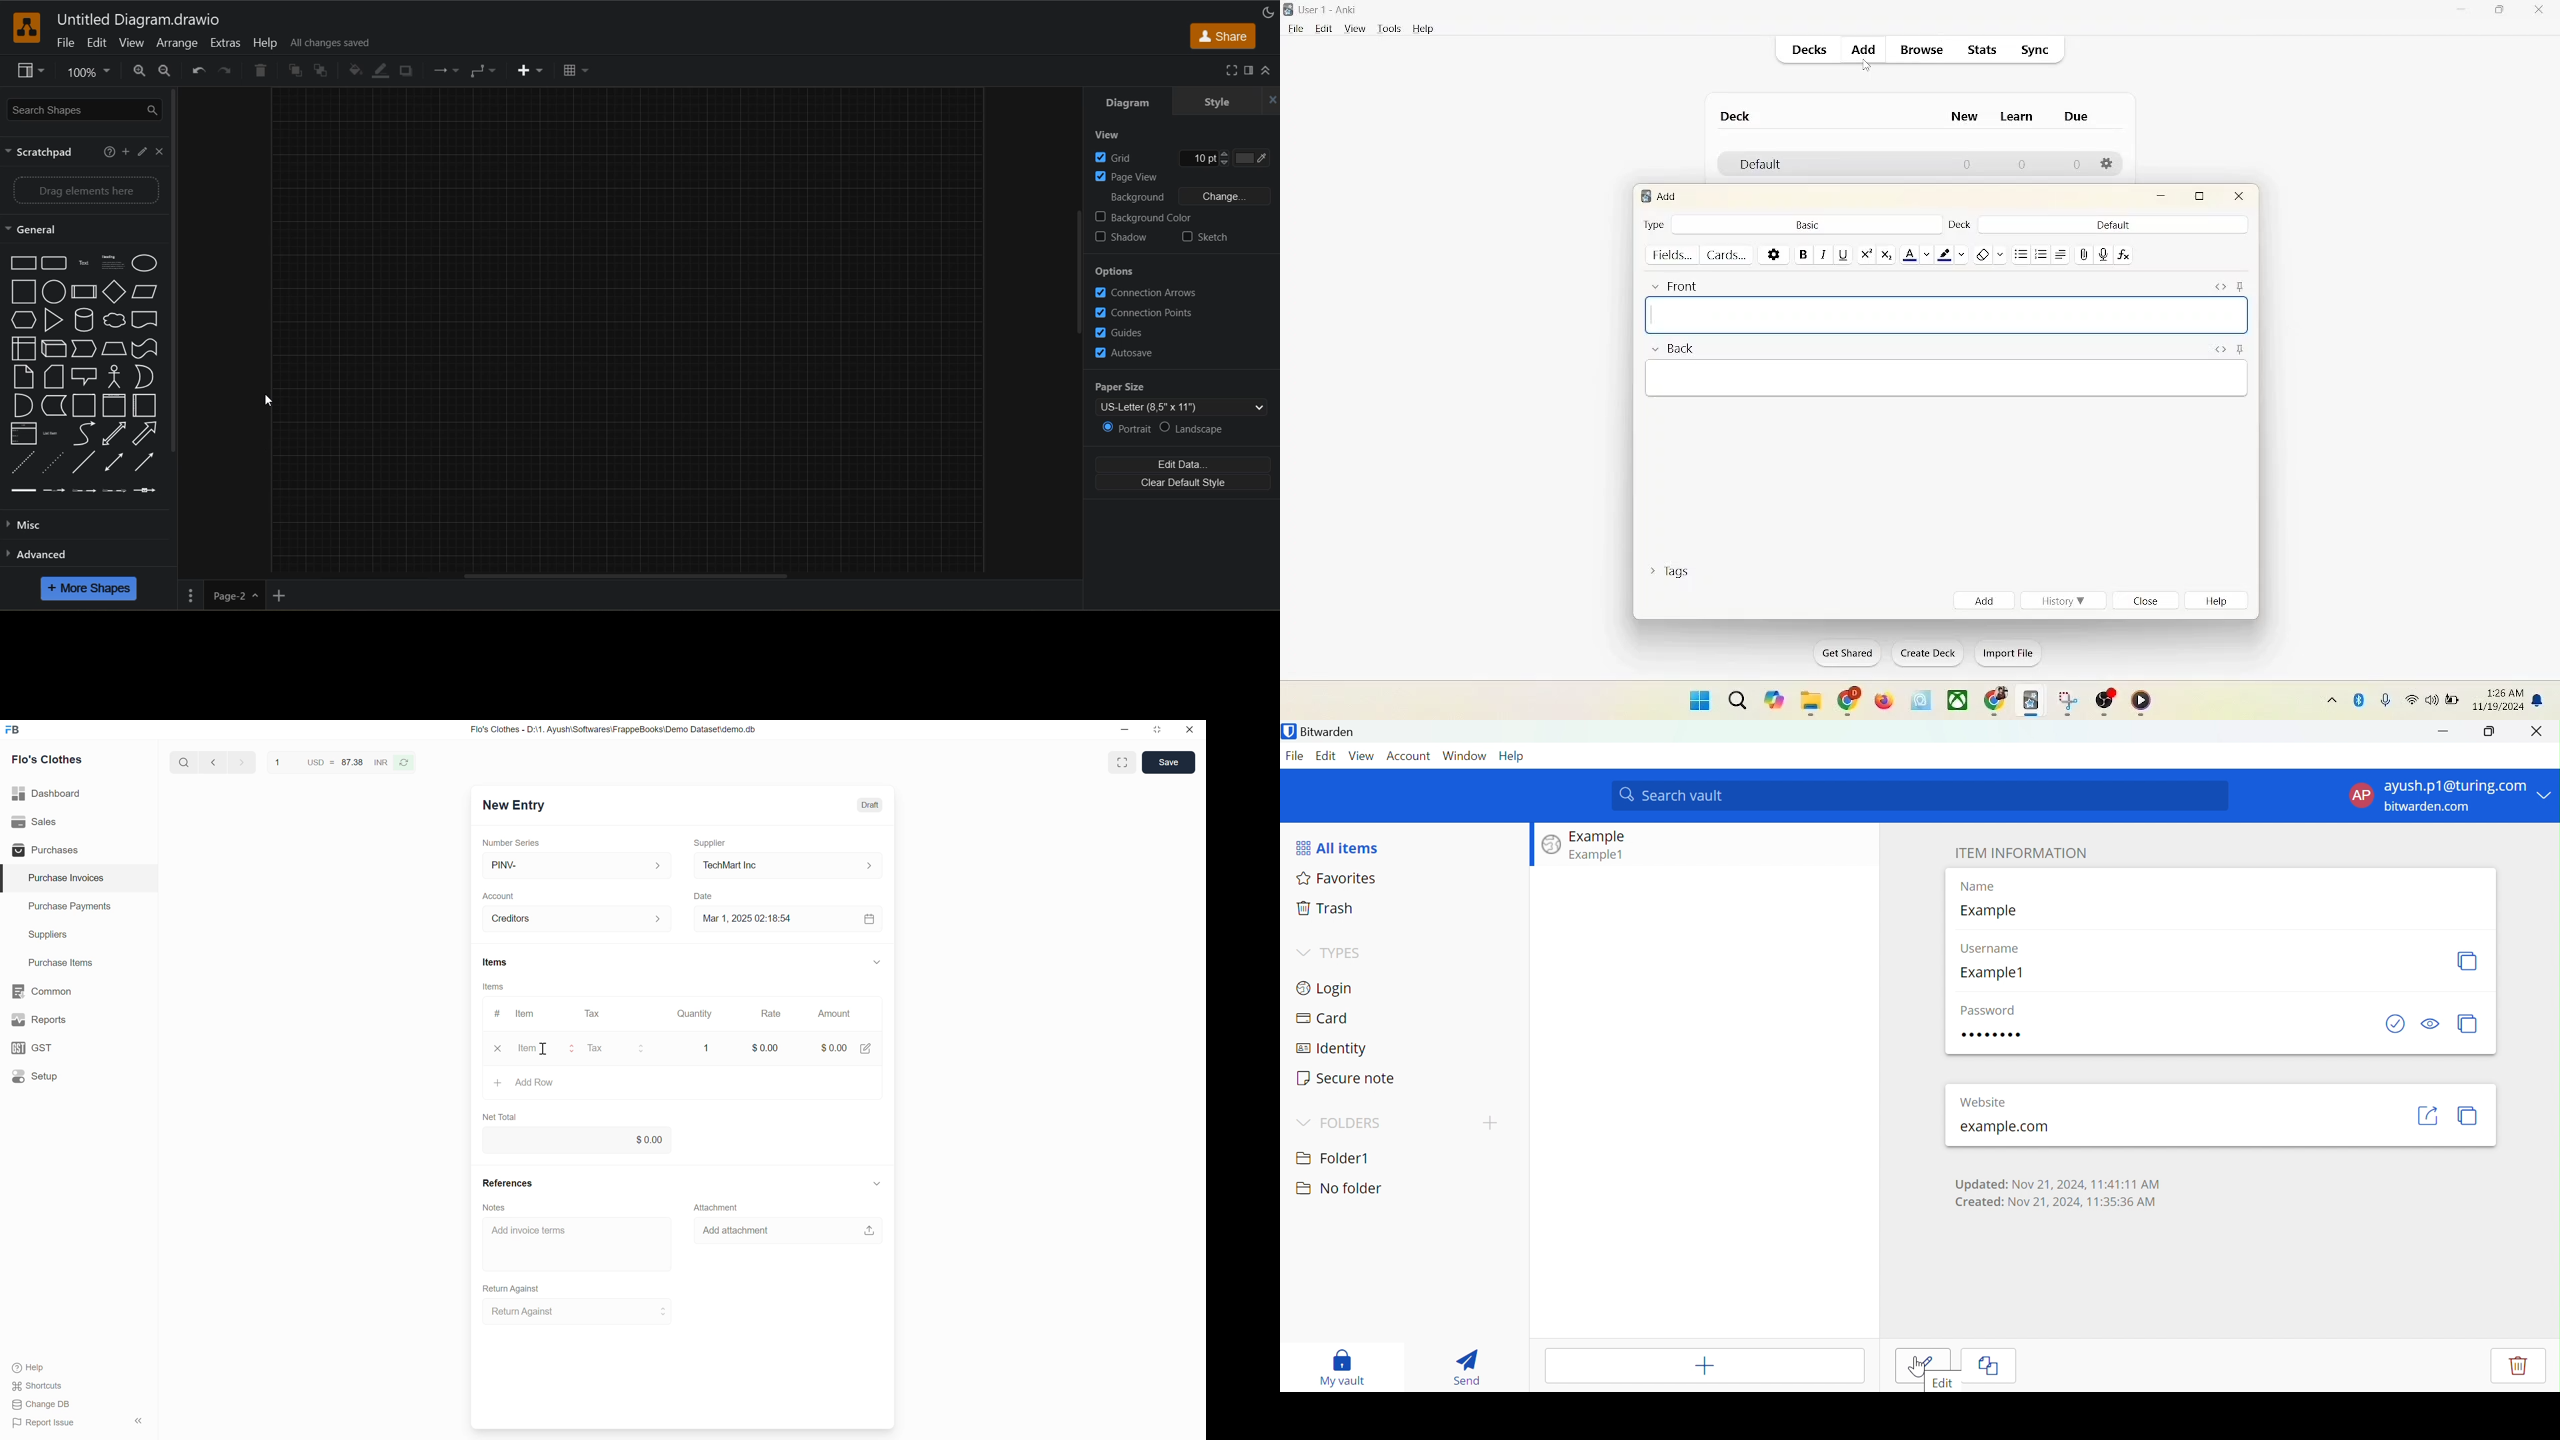  Describe the element at coordinates (710, 843) in the screenshot. I see `Supplier` at that location.